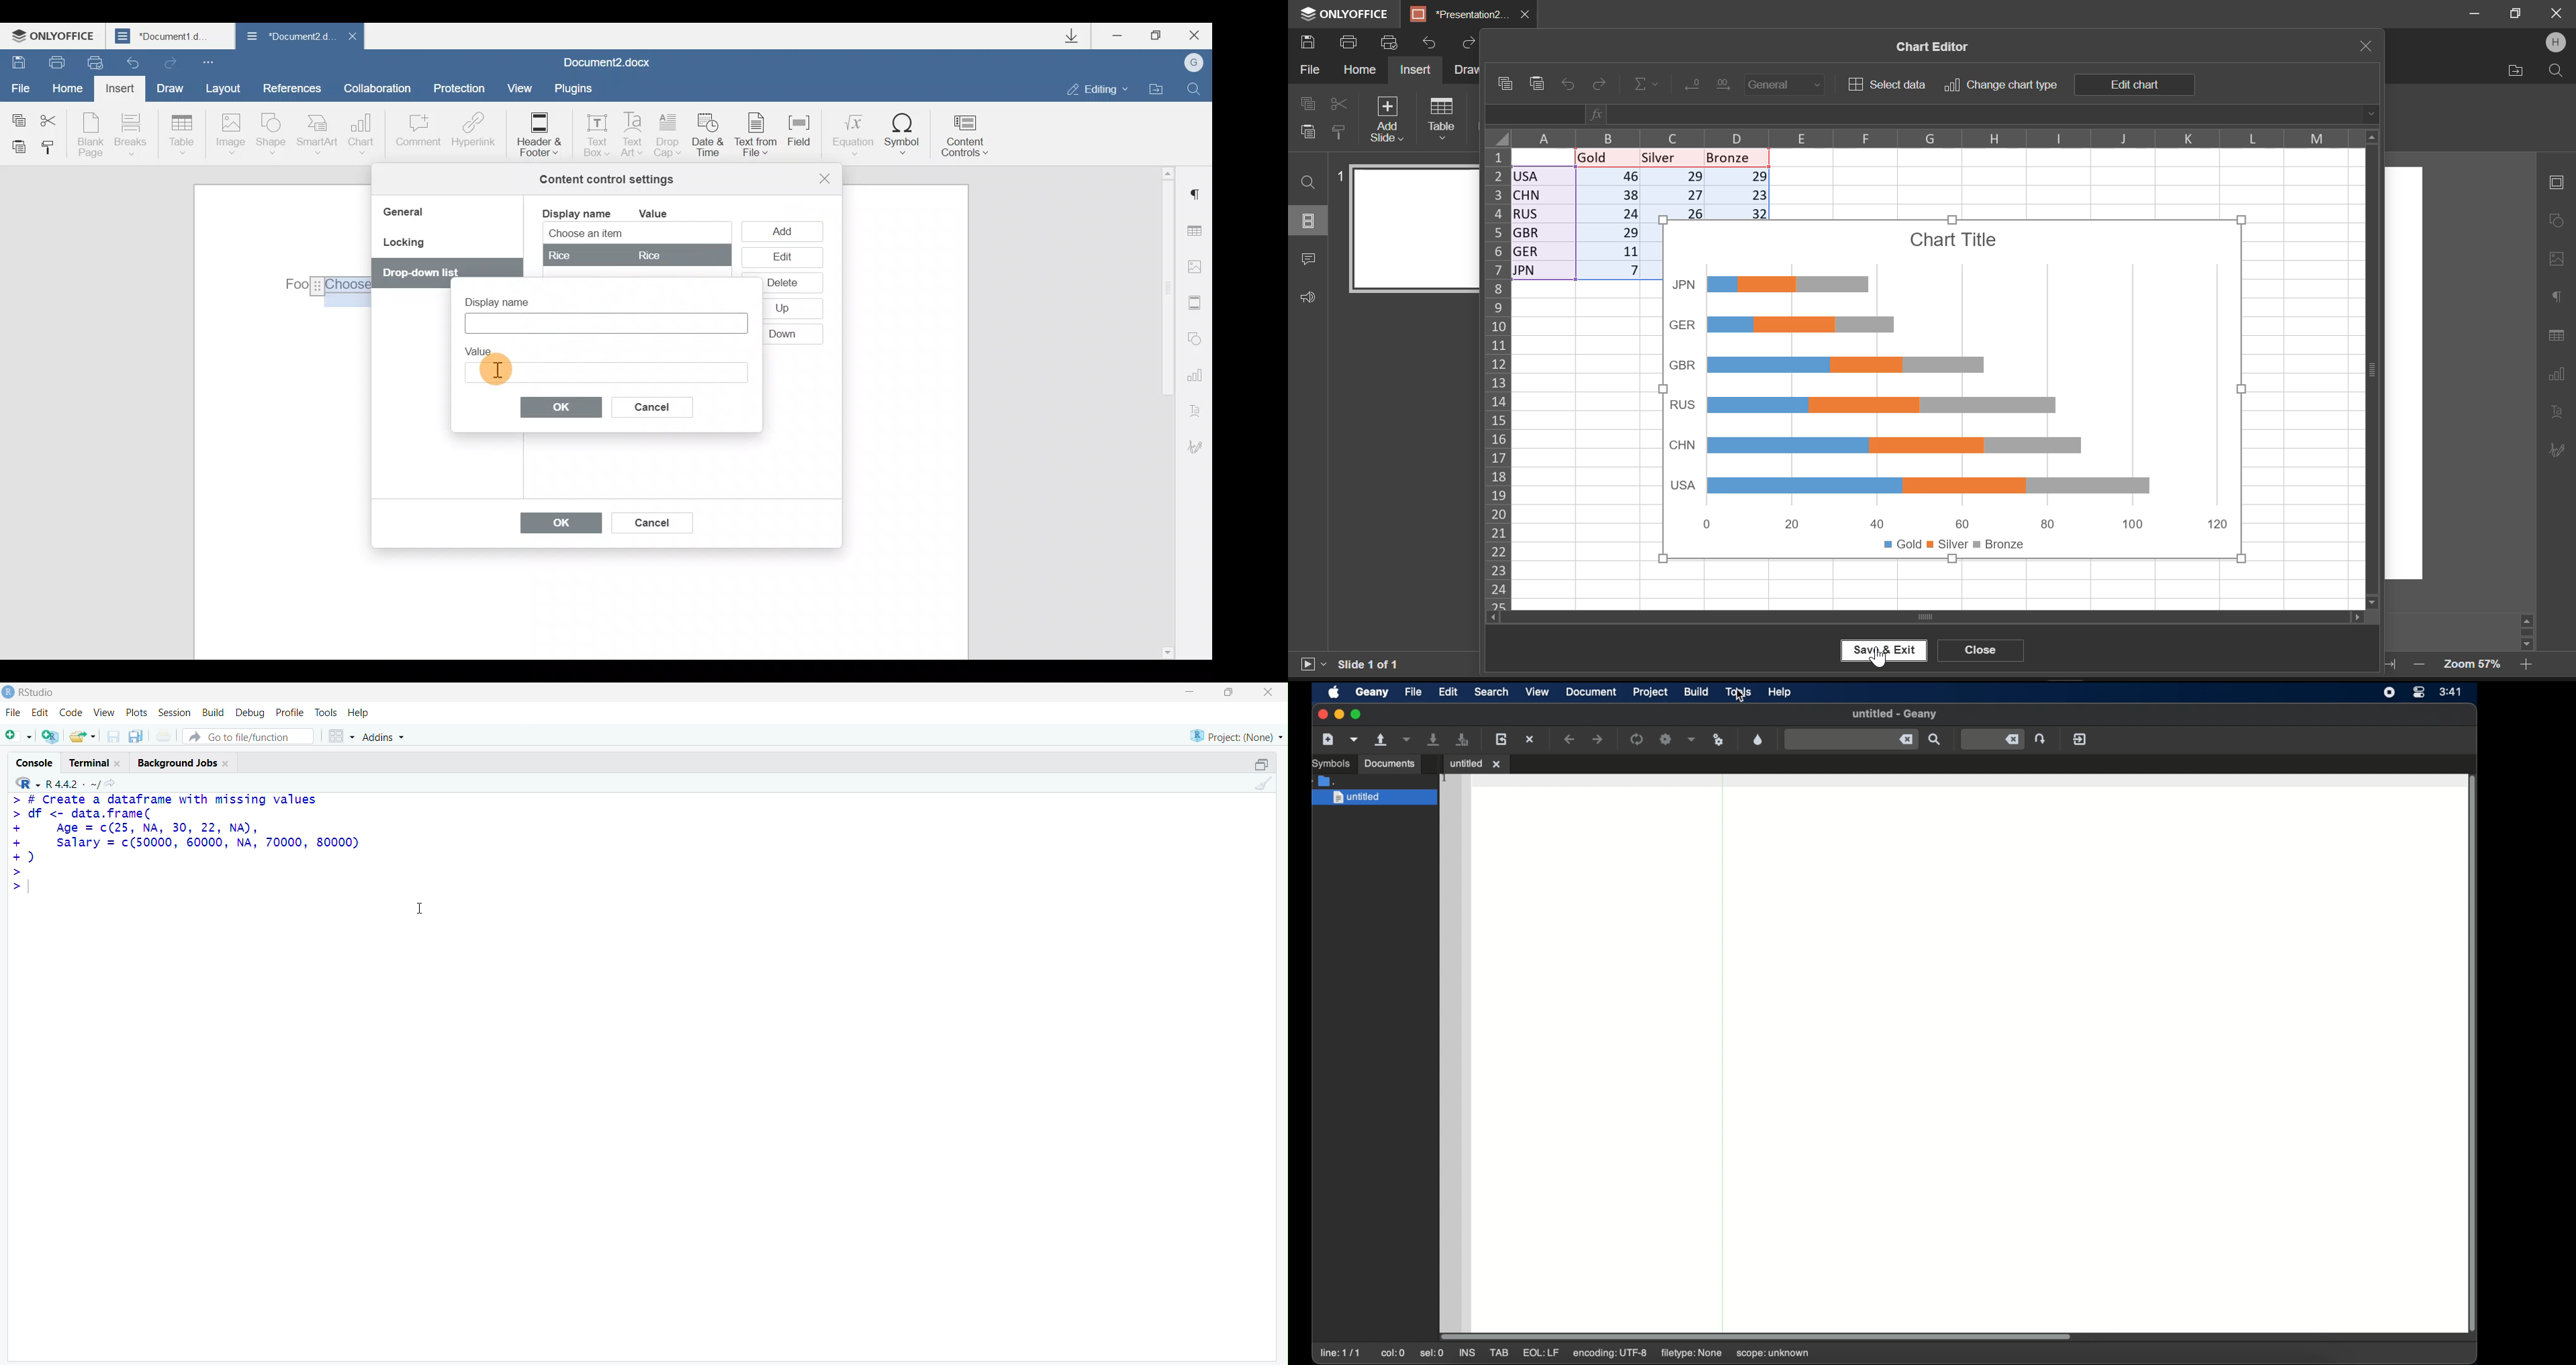  What do you see at coordinates (2556, 15) in the screenshot?
I see `Close` at bounding box center [2556, 15].